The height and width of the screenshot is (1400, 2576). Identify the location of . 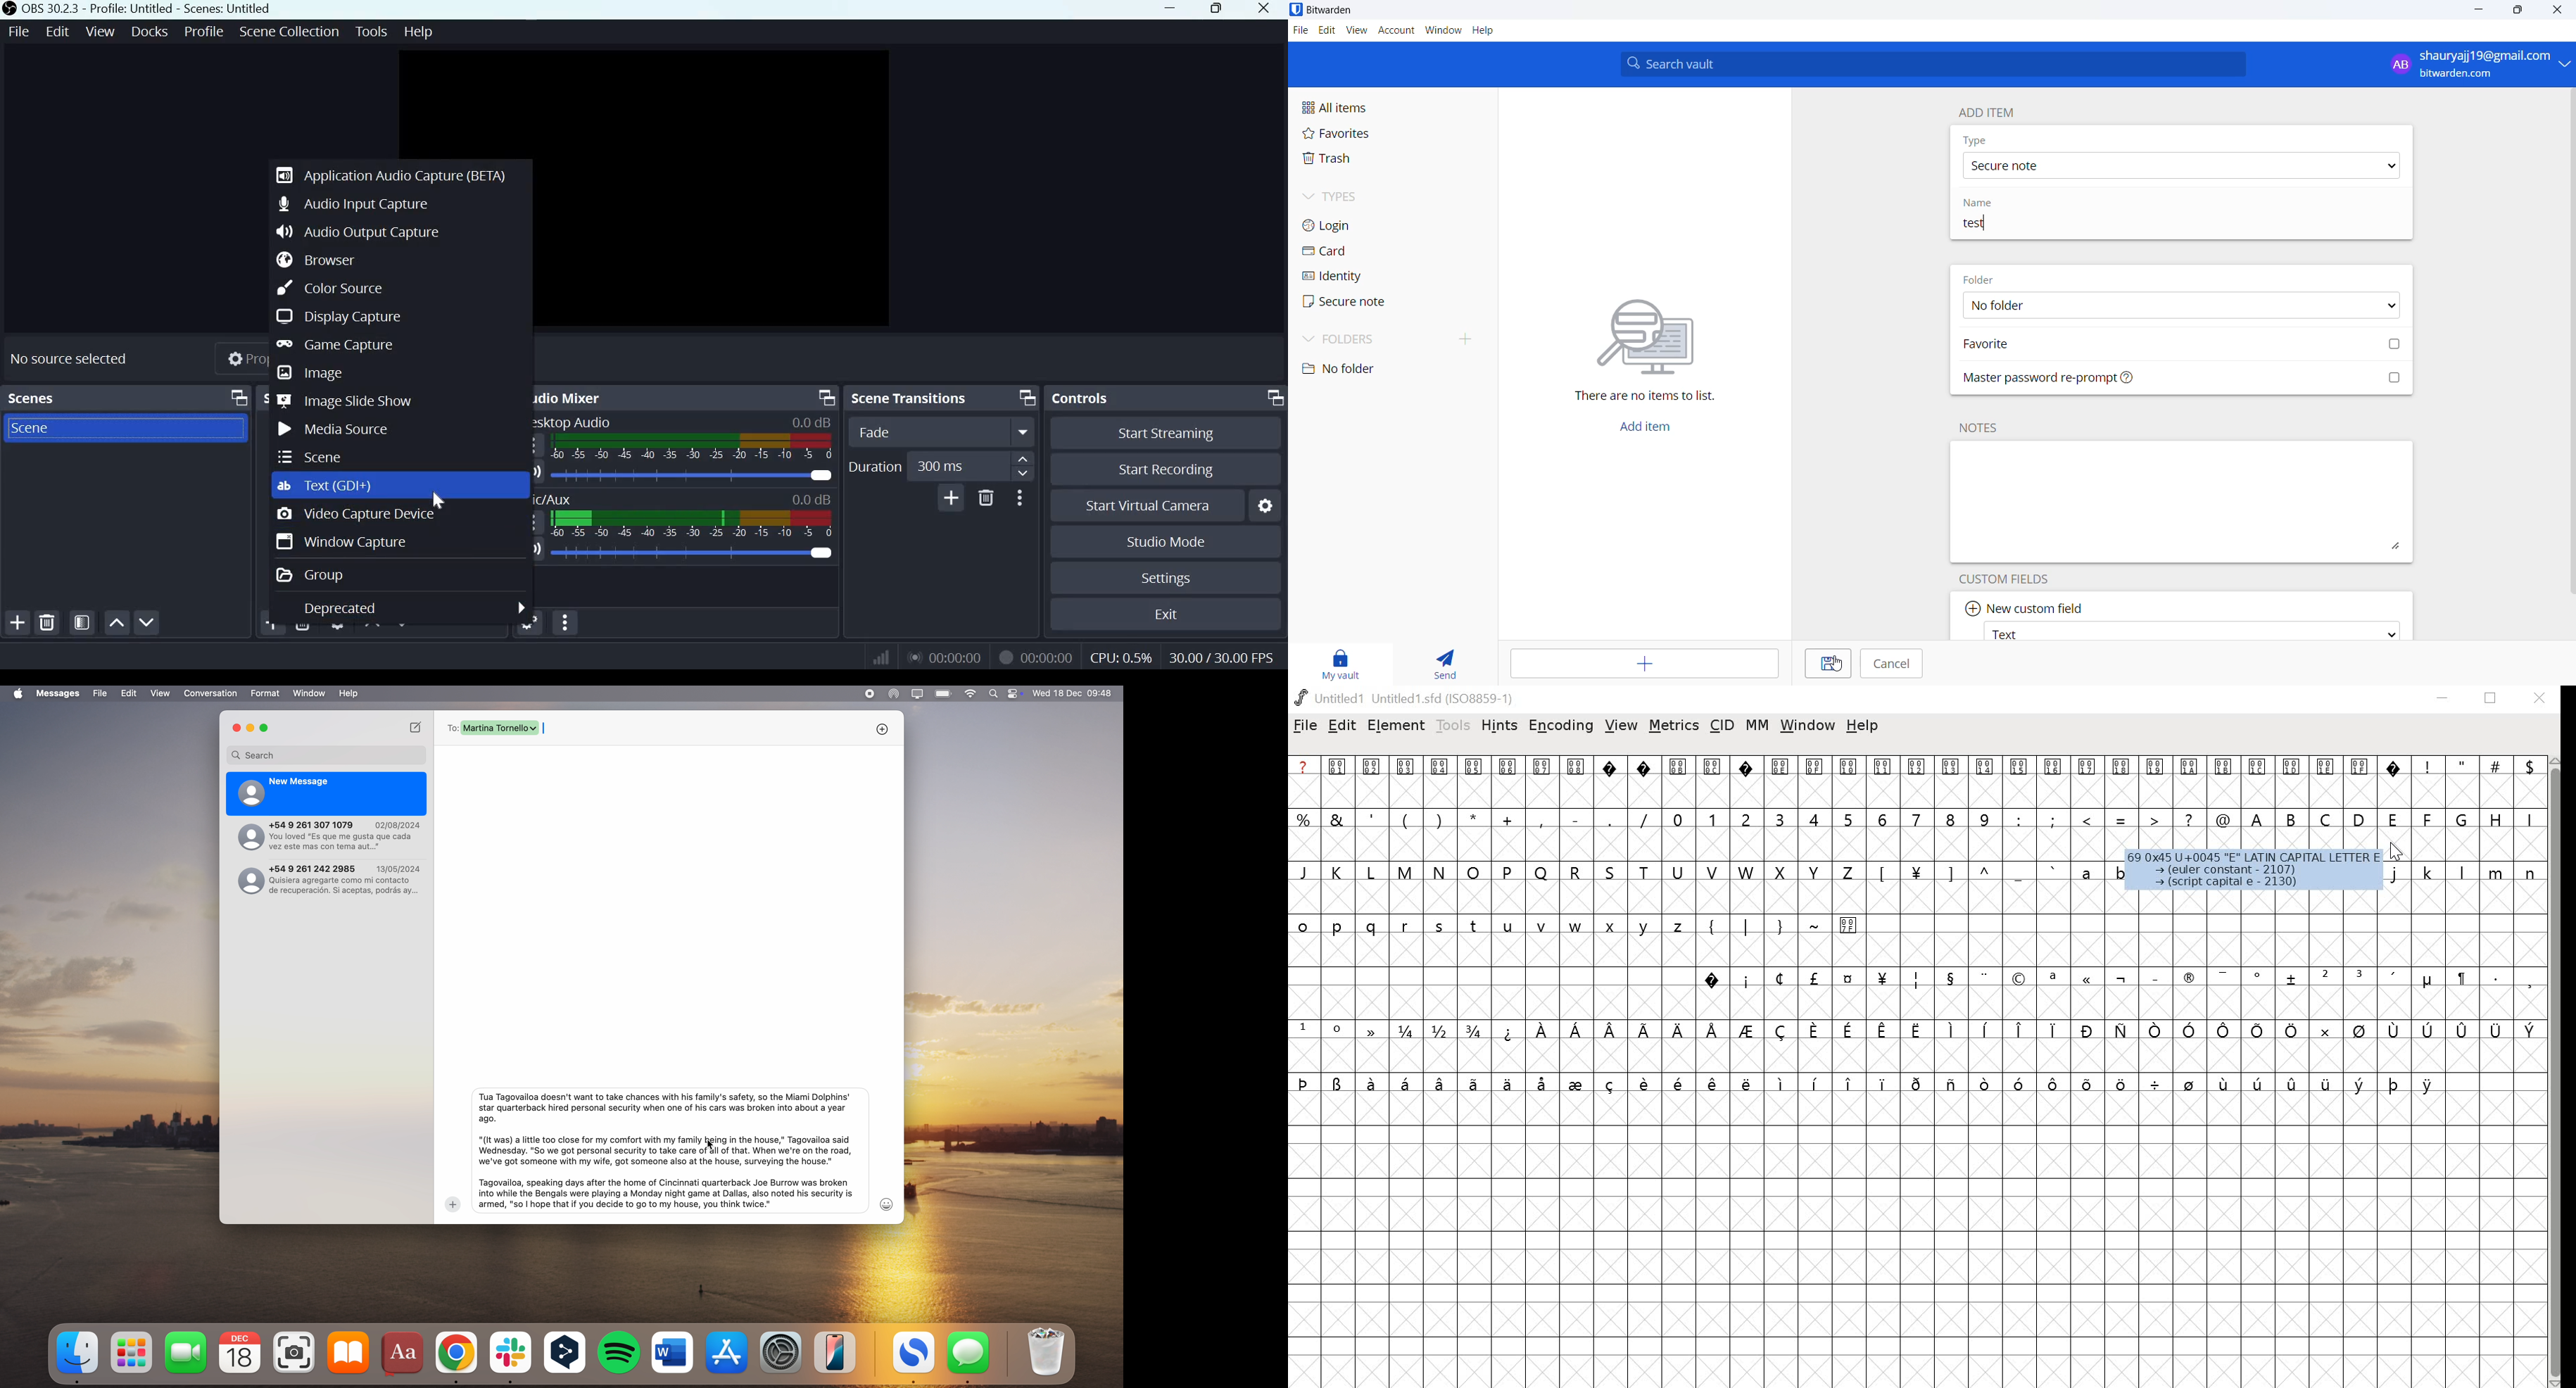
(1982, 280).